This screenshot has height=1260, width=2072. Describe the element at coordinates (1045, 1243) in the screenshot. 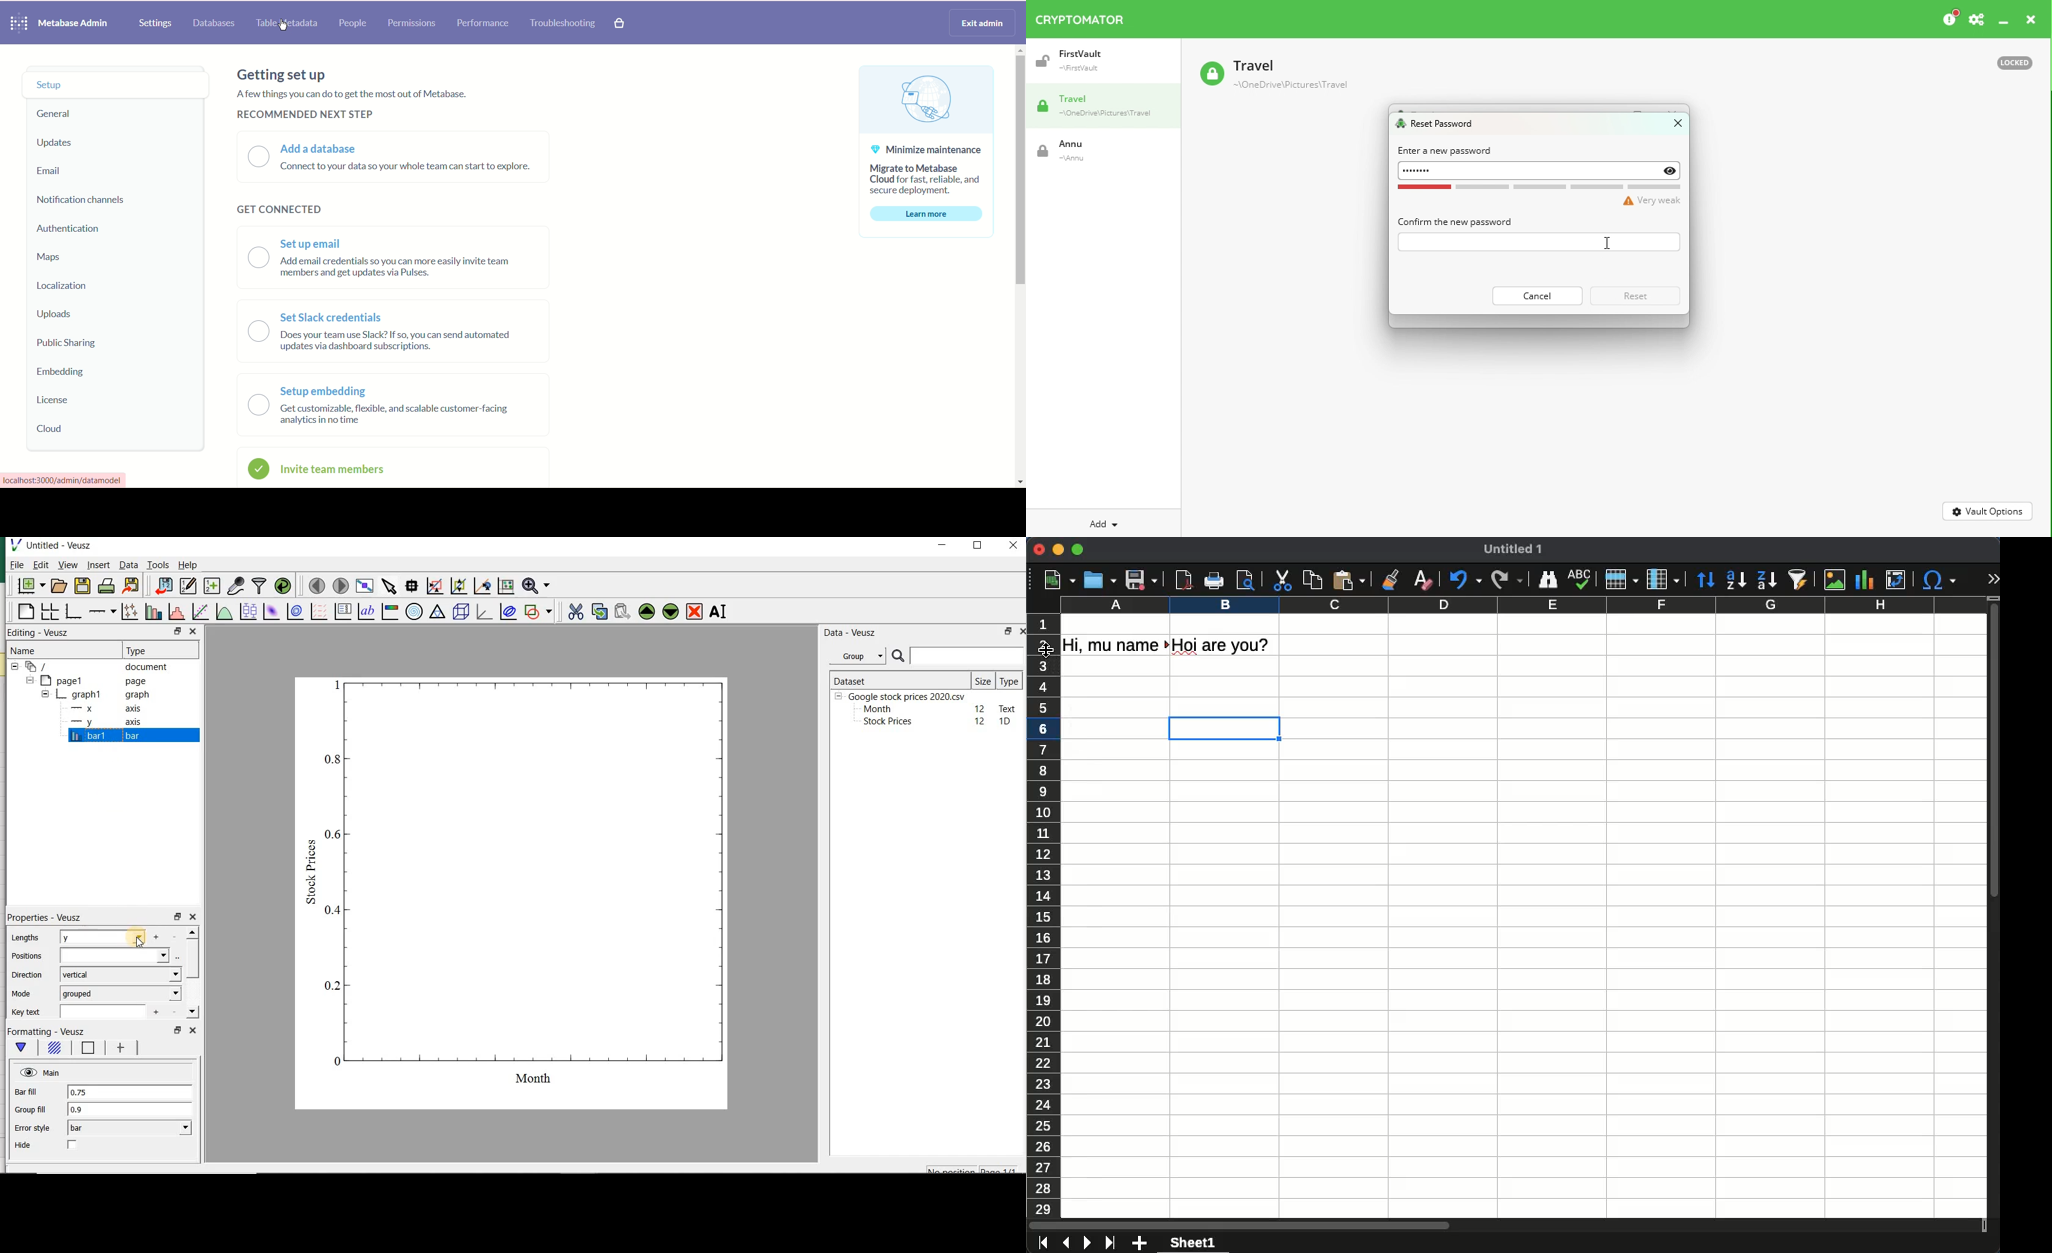

I see `first sheet` at that location.